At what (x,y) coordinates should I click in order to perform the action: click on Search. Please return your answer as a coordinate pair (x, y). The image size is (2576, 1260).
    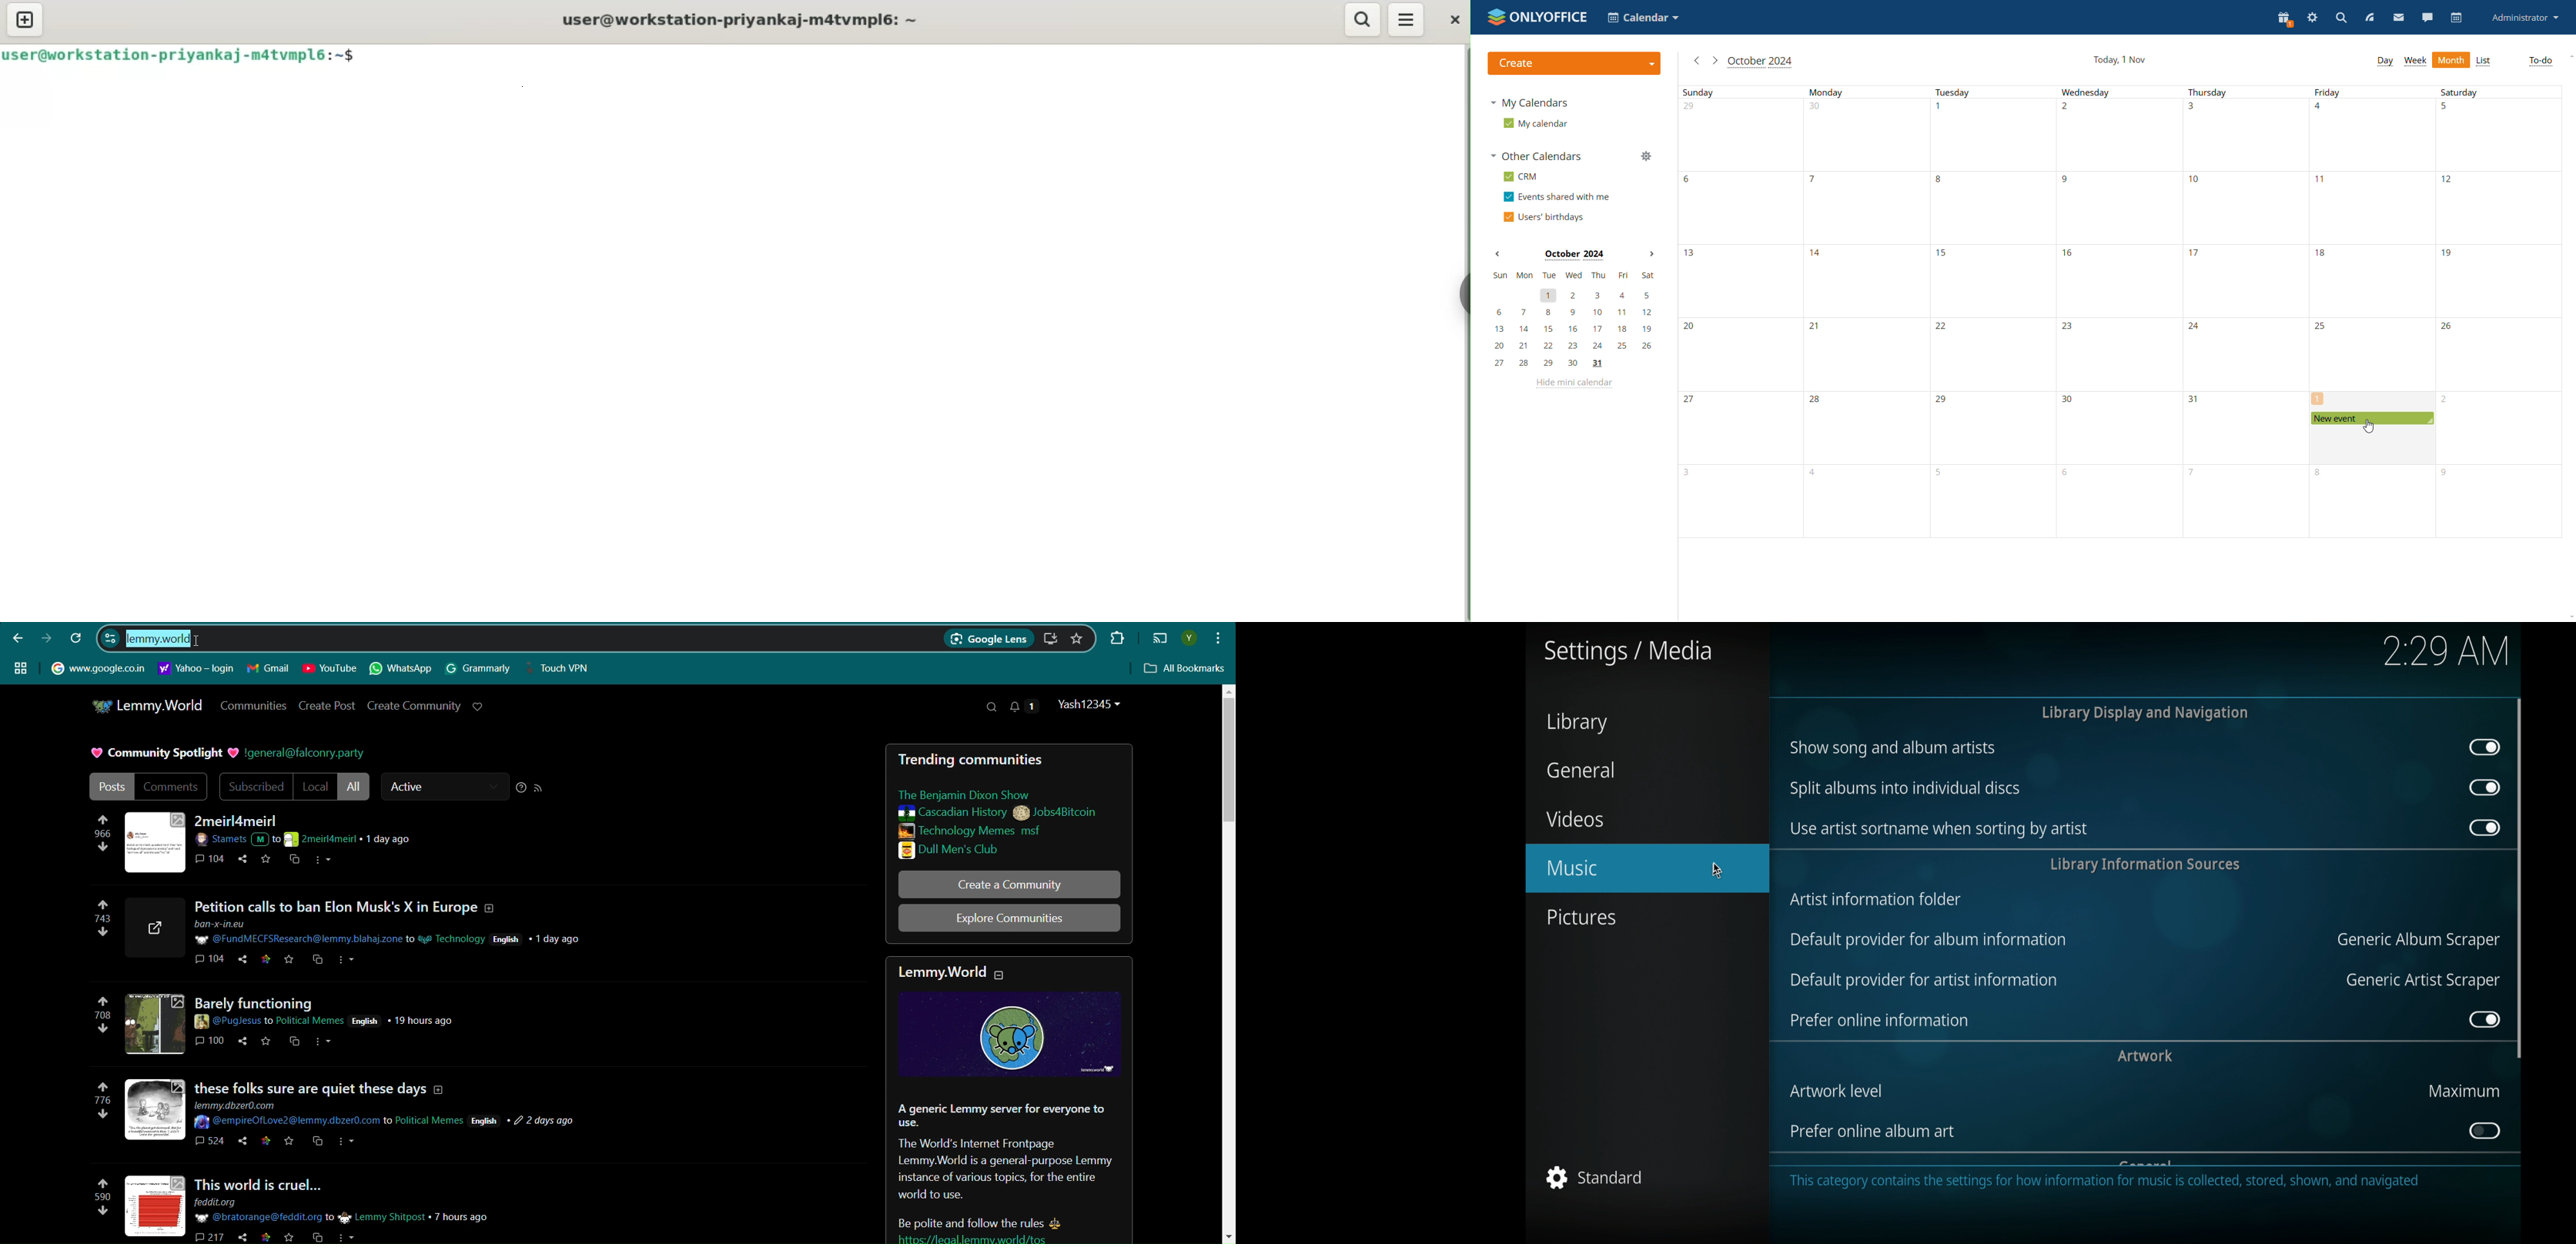
    Looking at the image, I should click on (991, 707).